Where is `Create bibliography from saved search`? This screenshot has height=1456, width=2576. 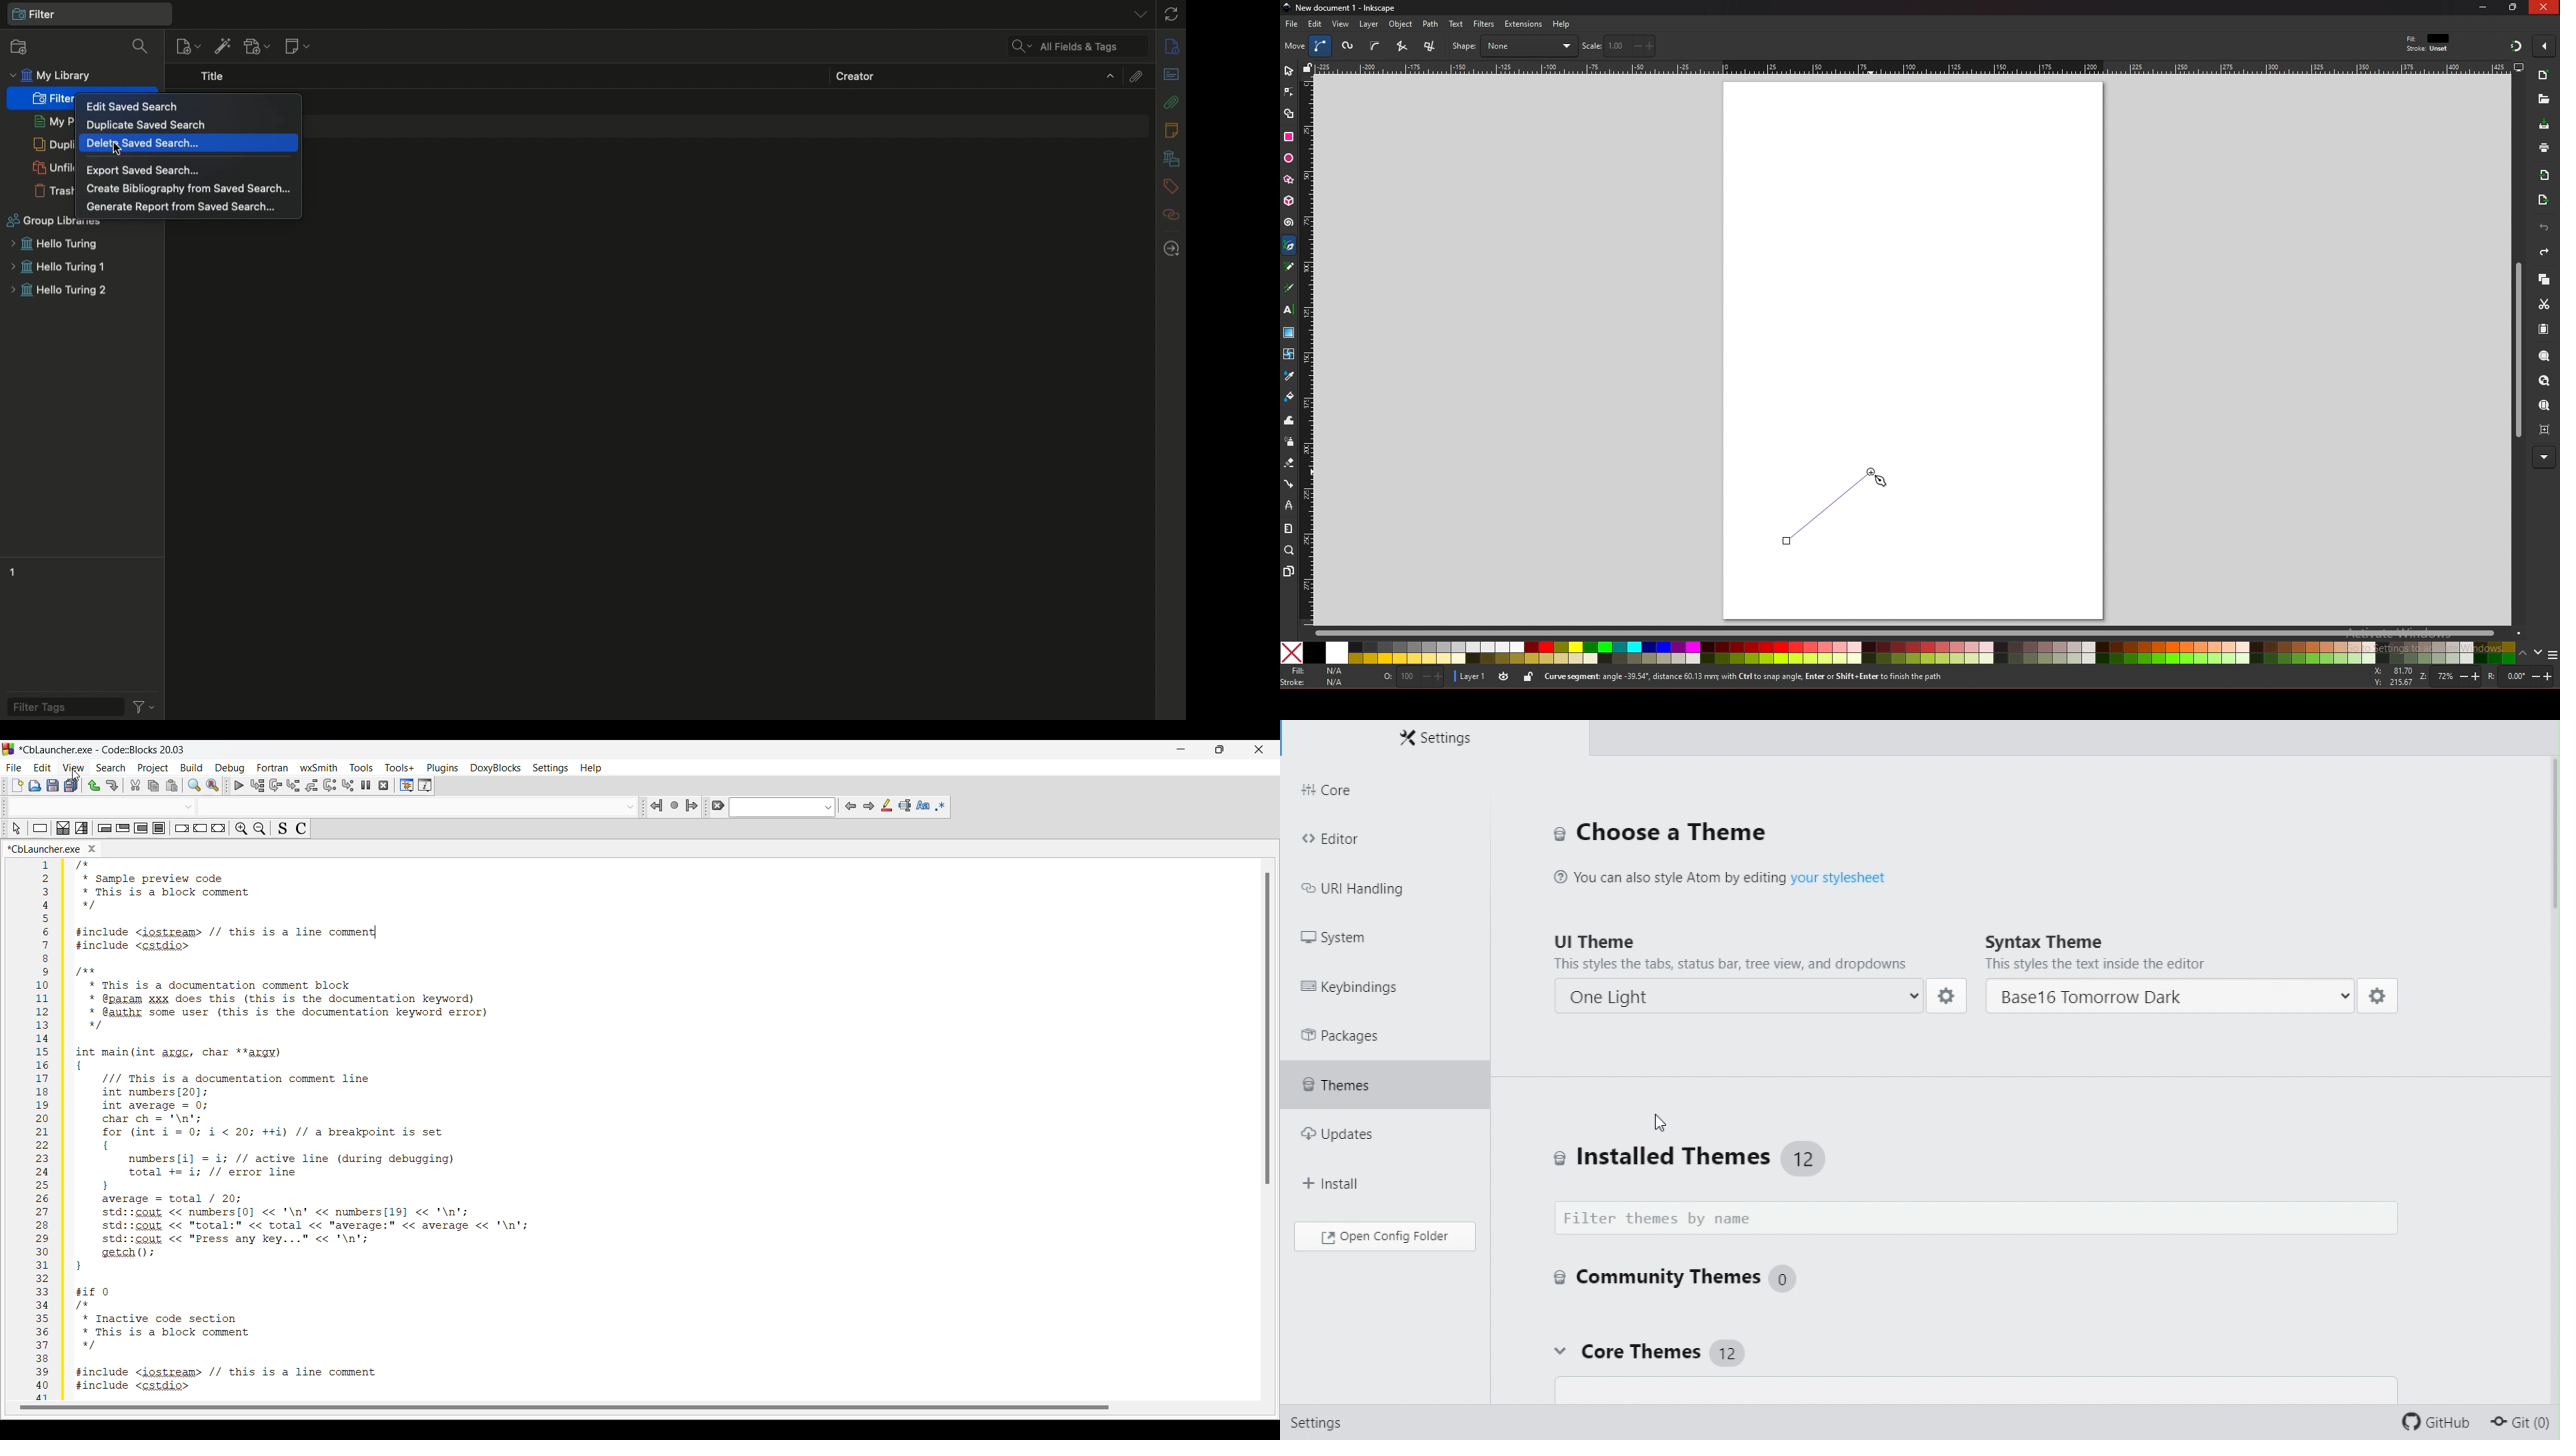
Create bibliography from saved search is located at coordinates (189, 189).